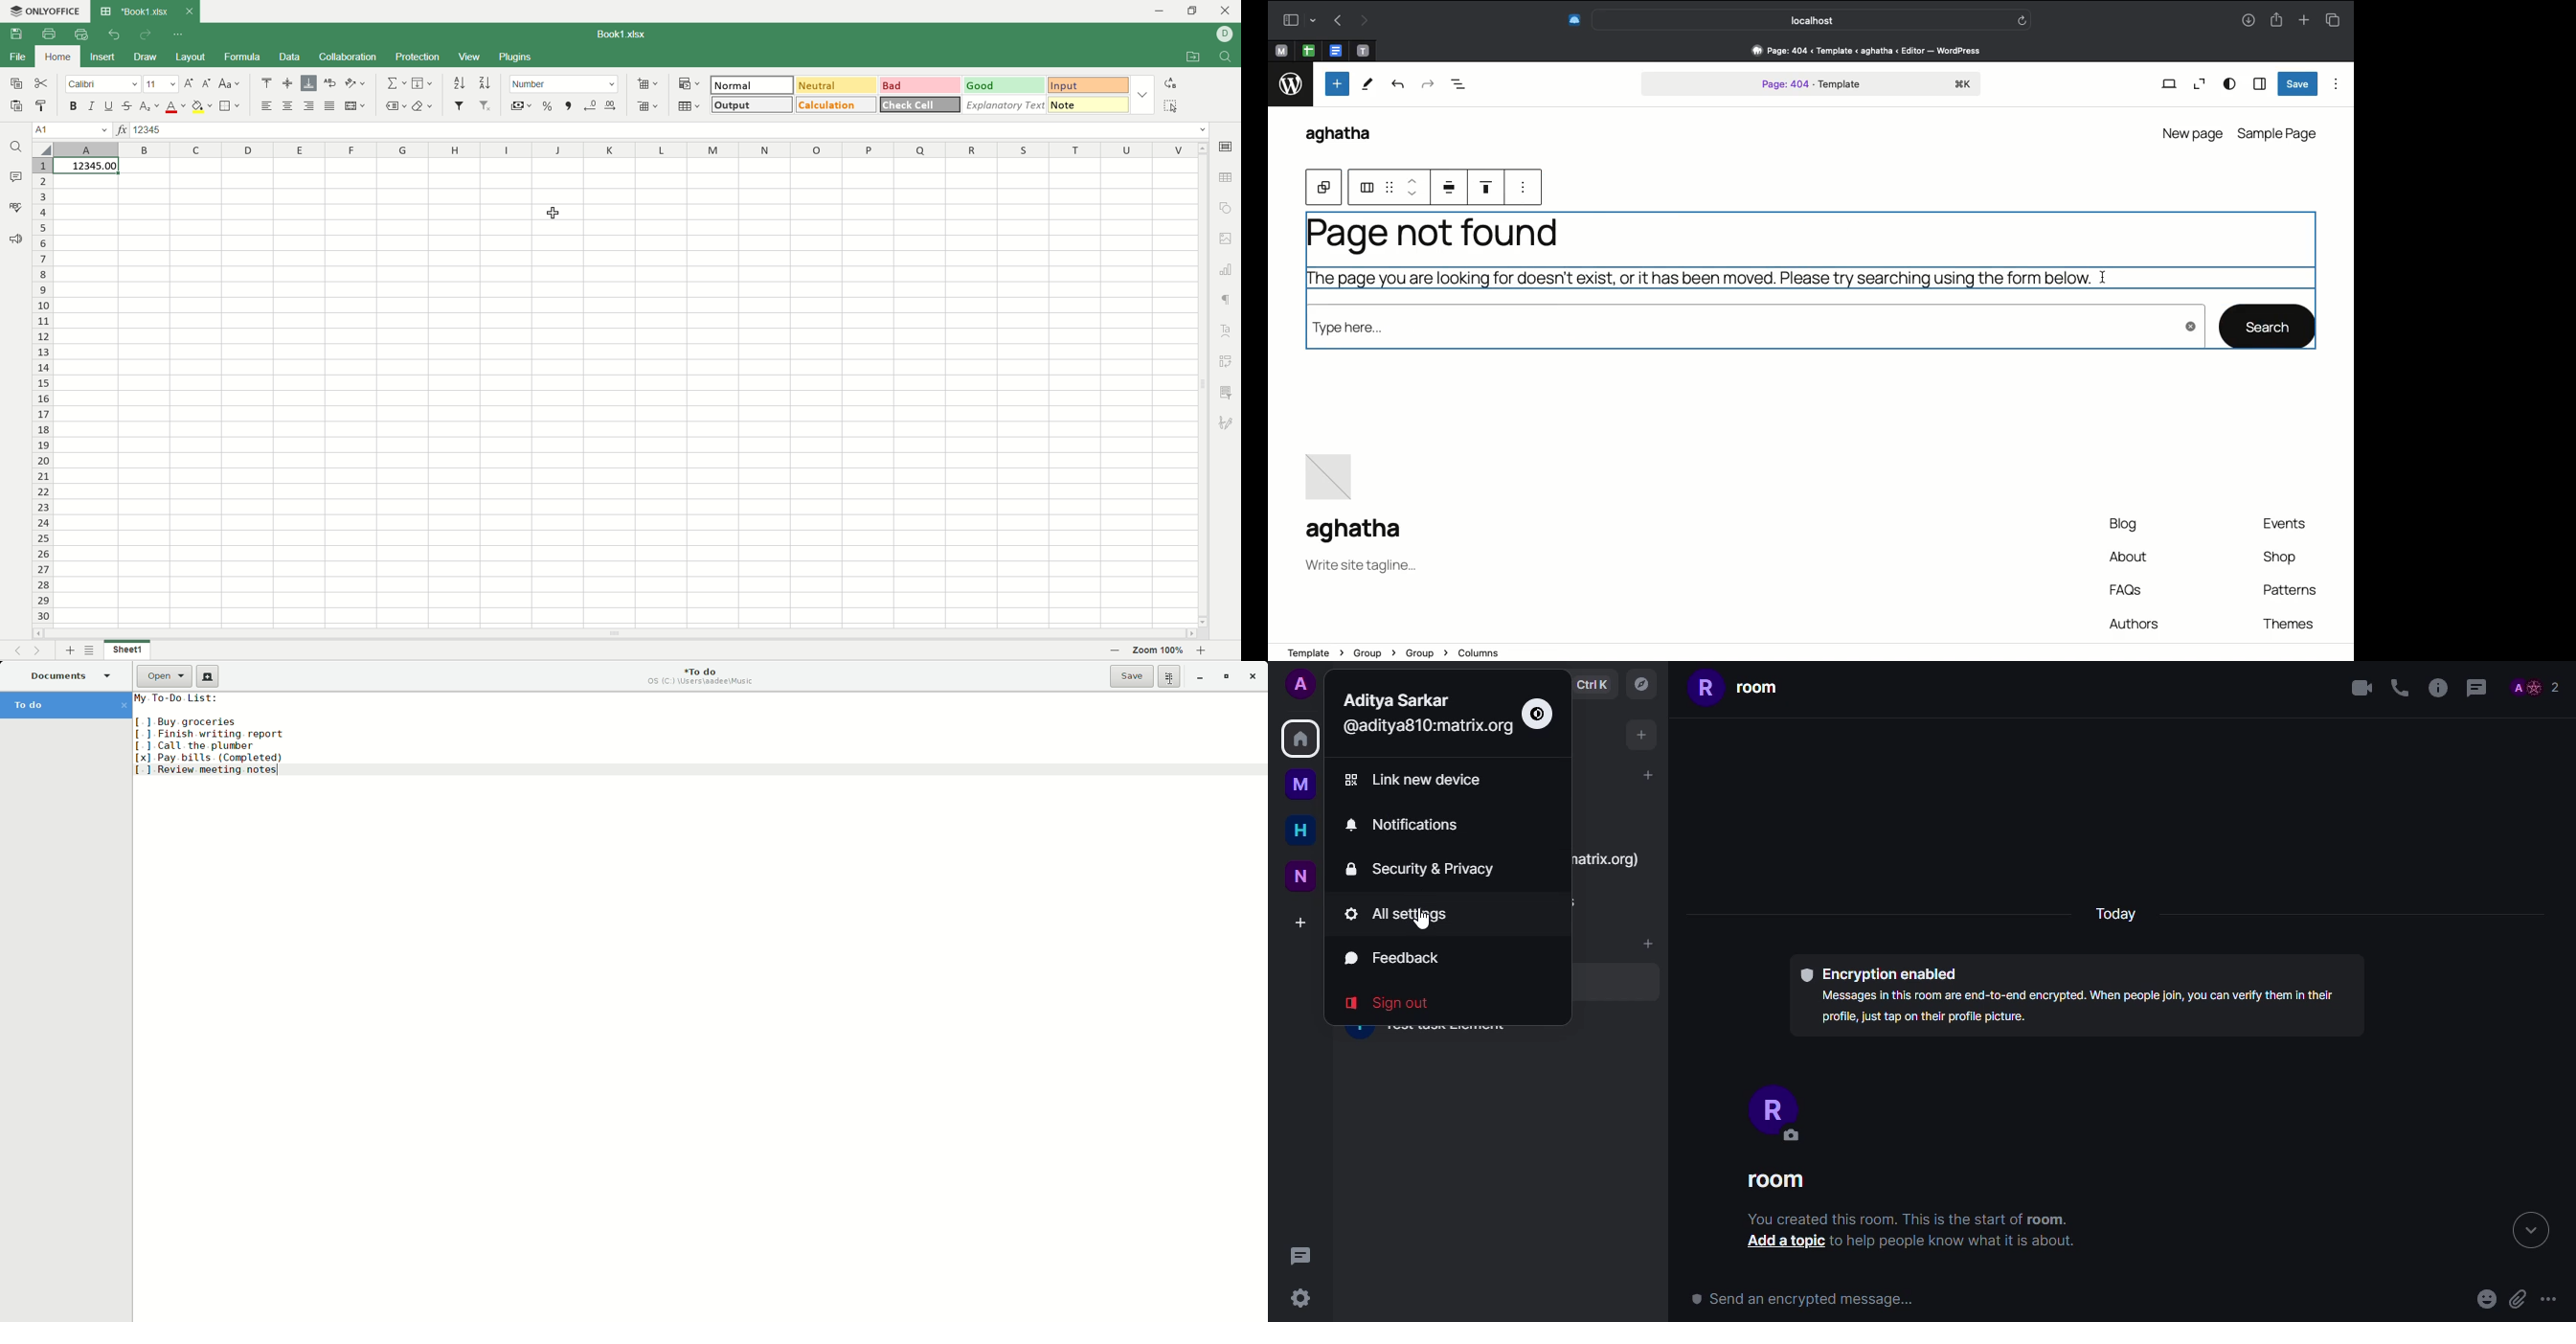 The width and height of the screenshot is (2576, 1344). I want to click on currency style, so click(522, 108).